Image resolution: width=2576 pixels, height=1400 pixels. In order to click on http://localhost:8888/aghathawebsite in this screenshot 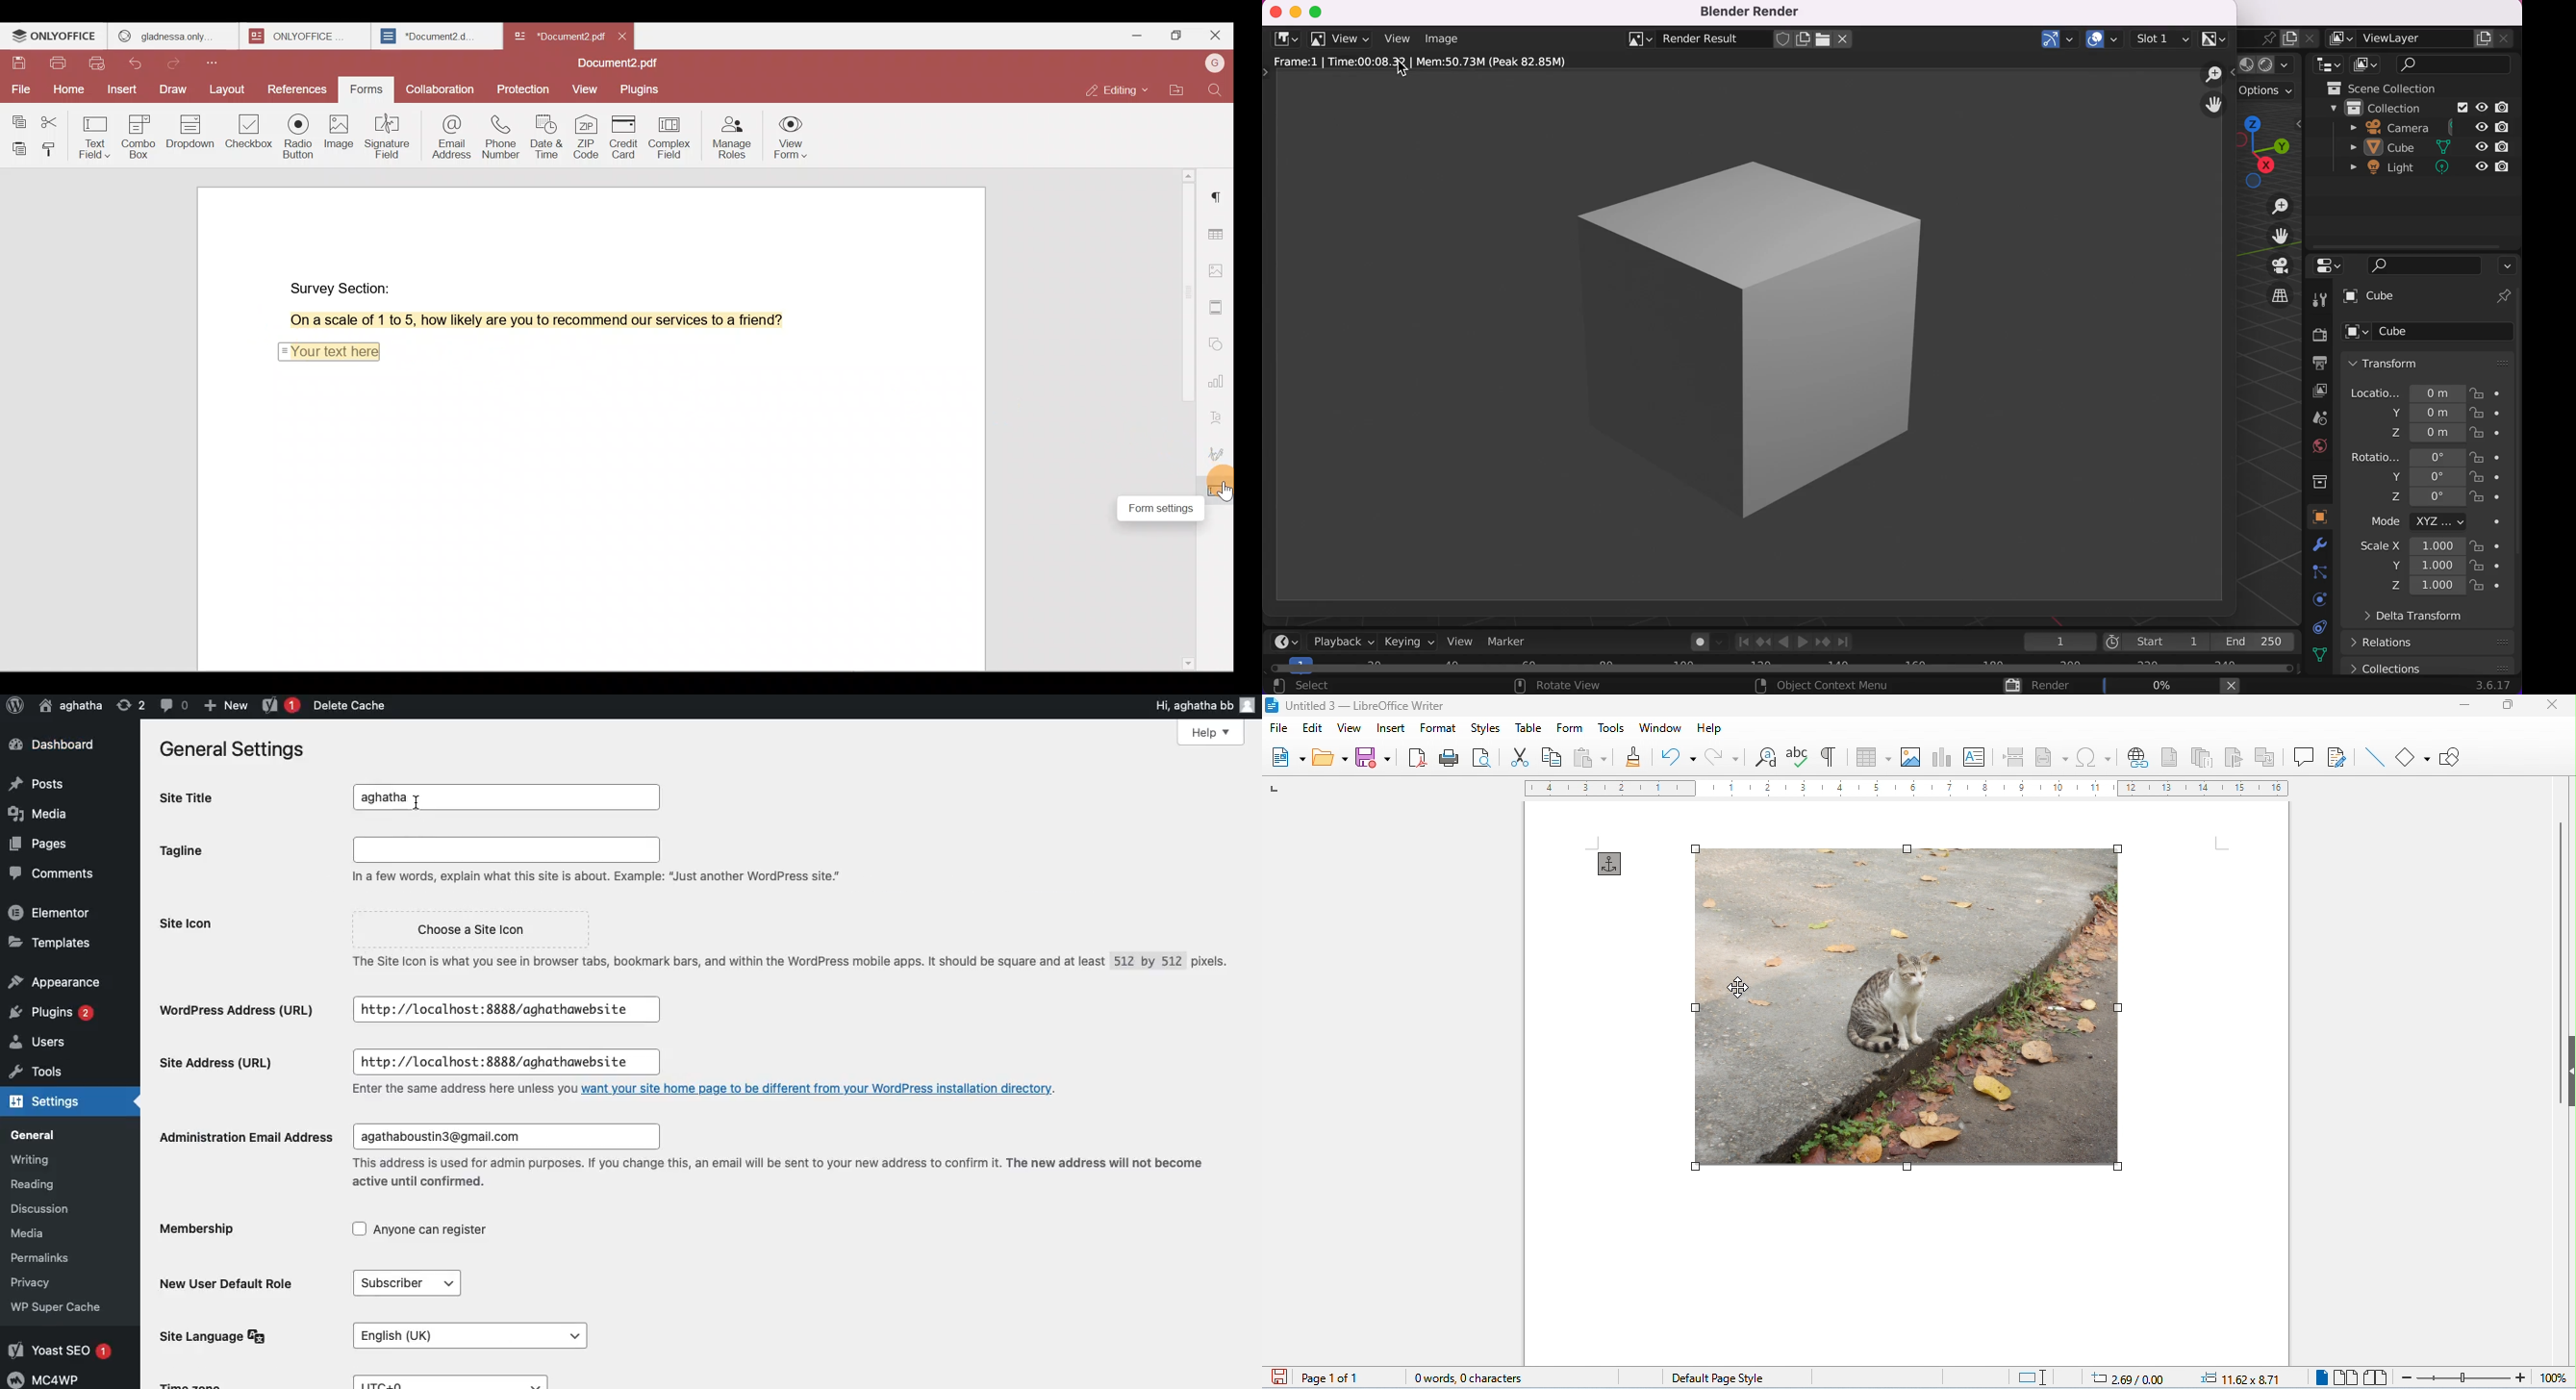, I will do `click(507, 1010)`.